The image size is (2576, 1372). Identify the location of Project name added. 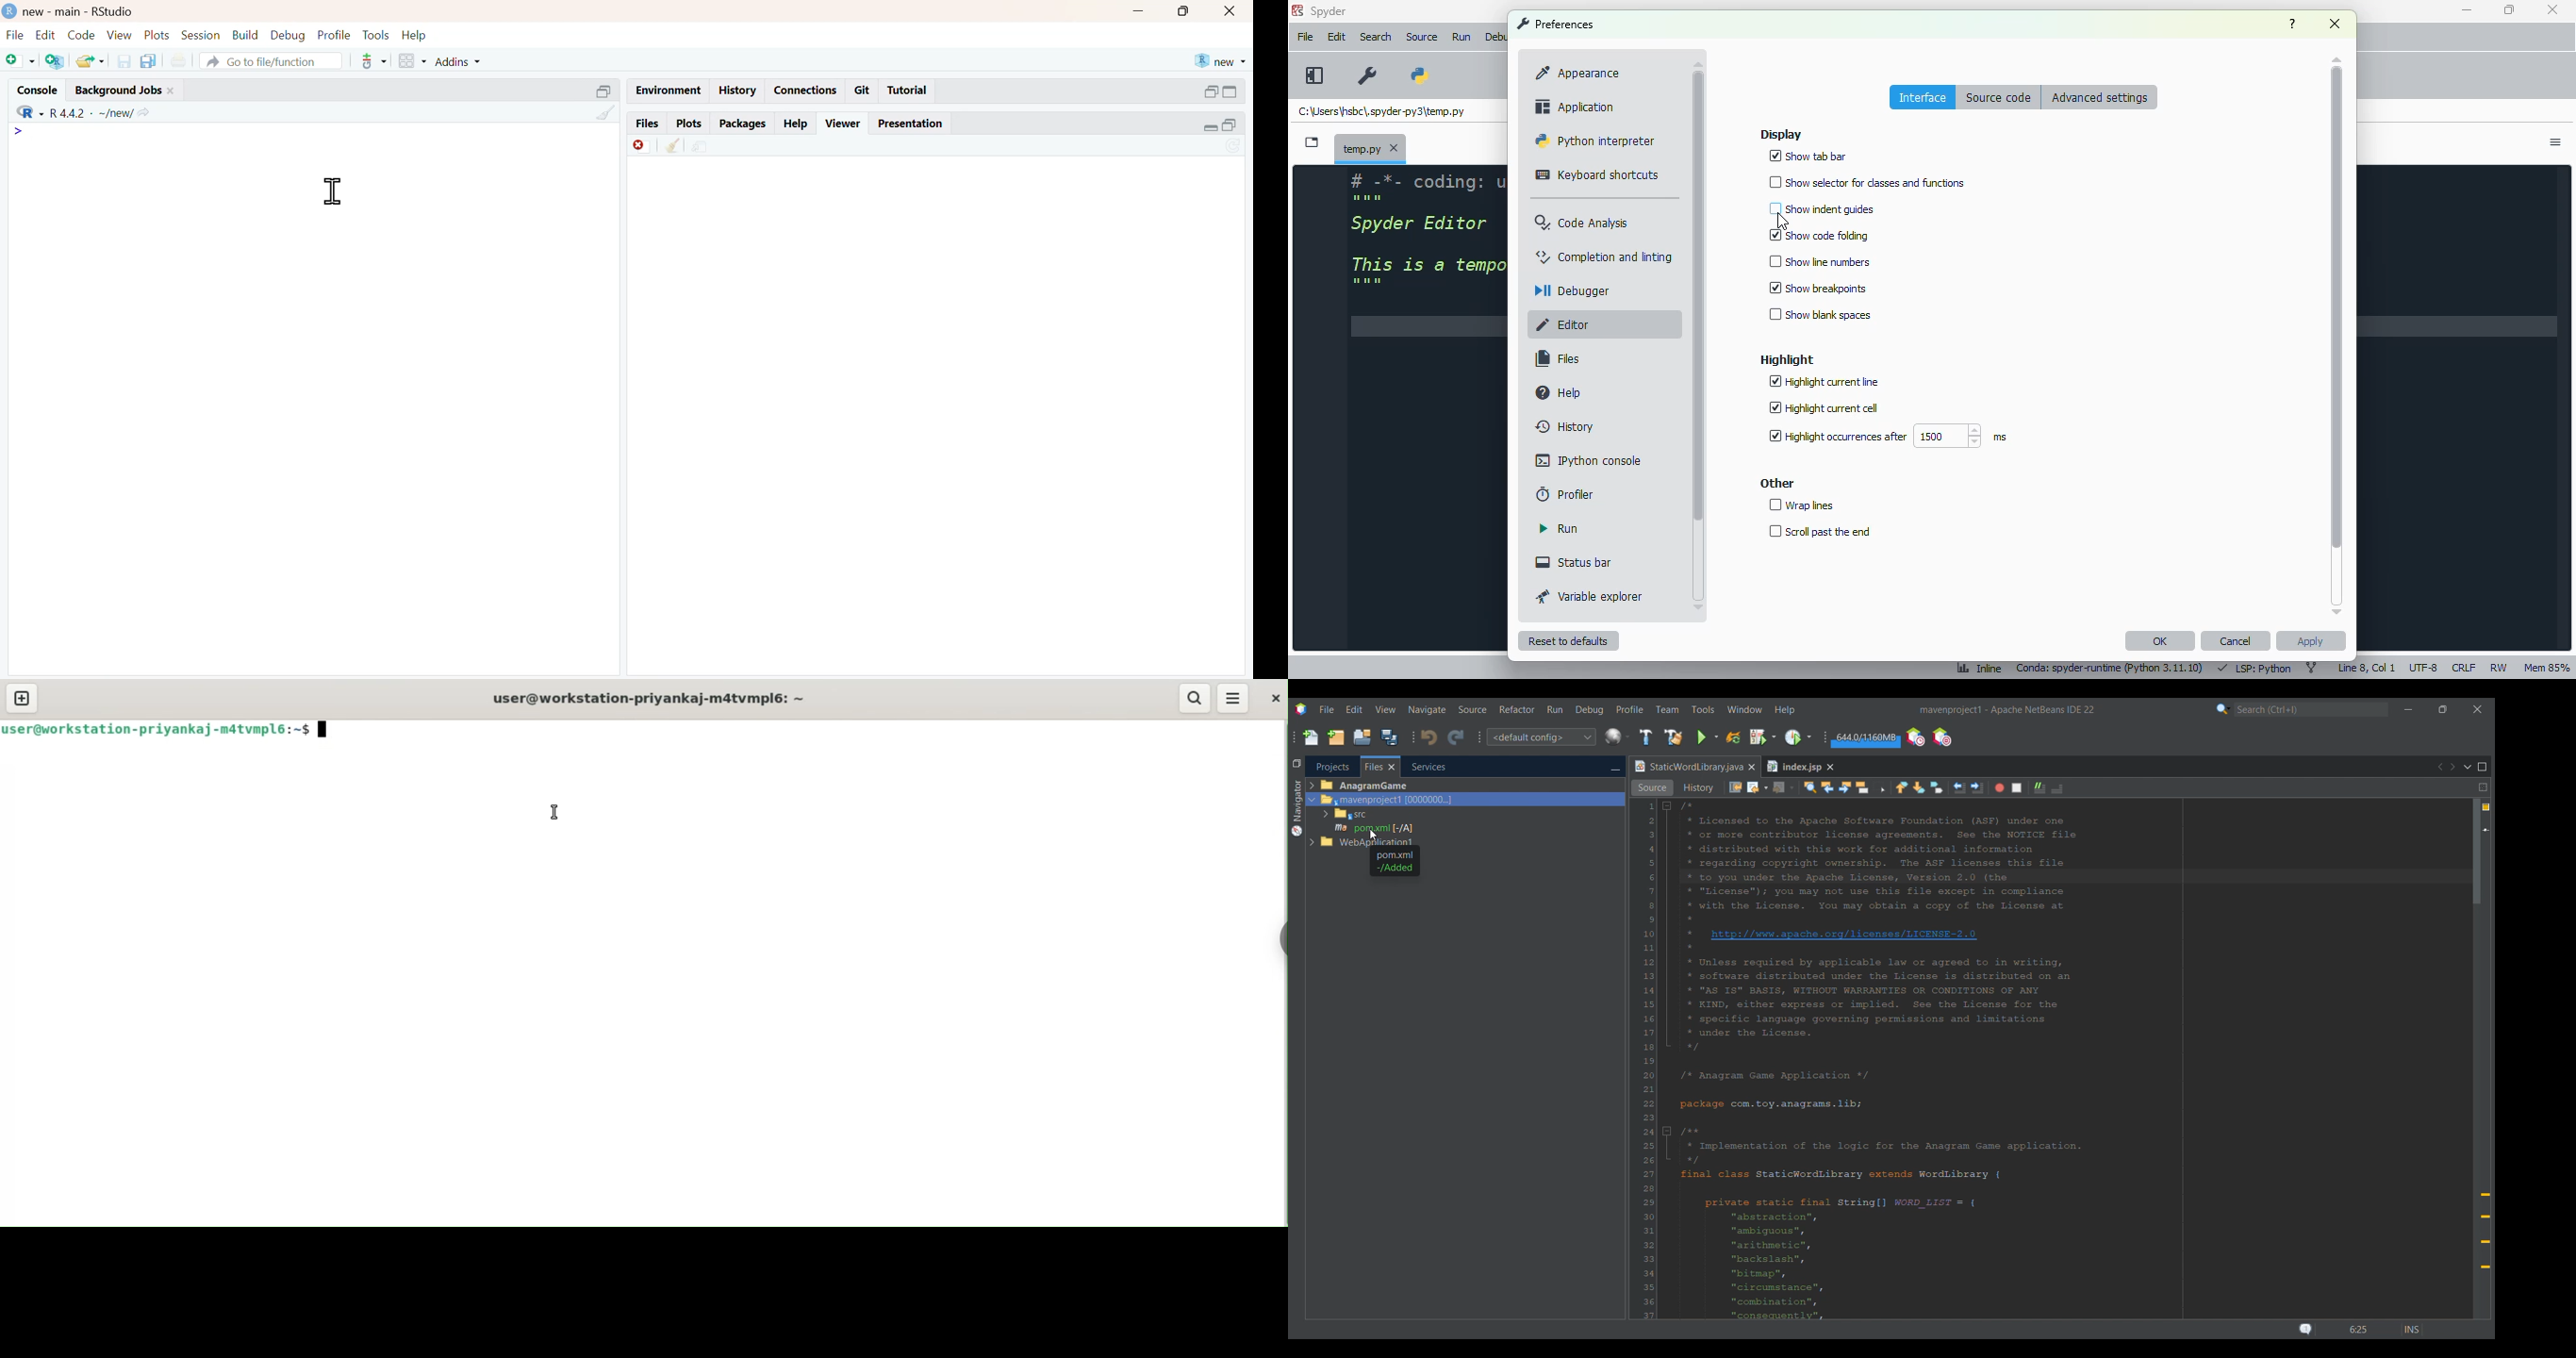
(2006, 710).